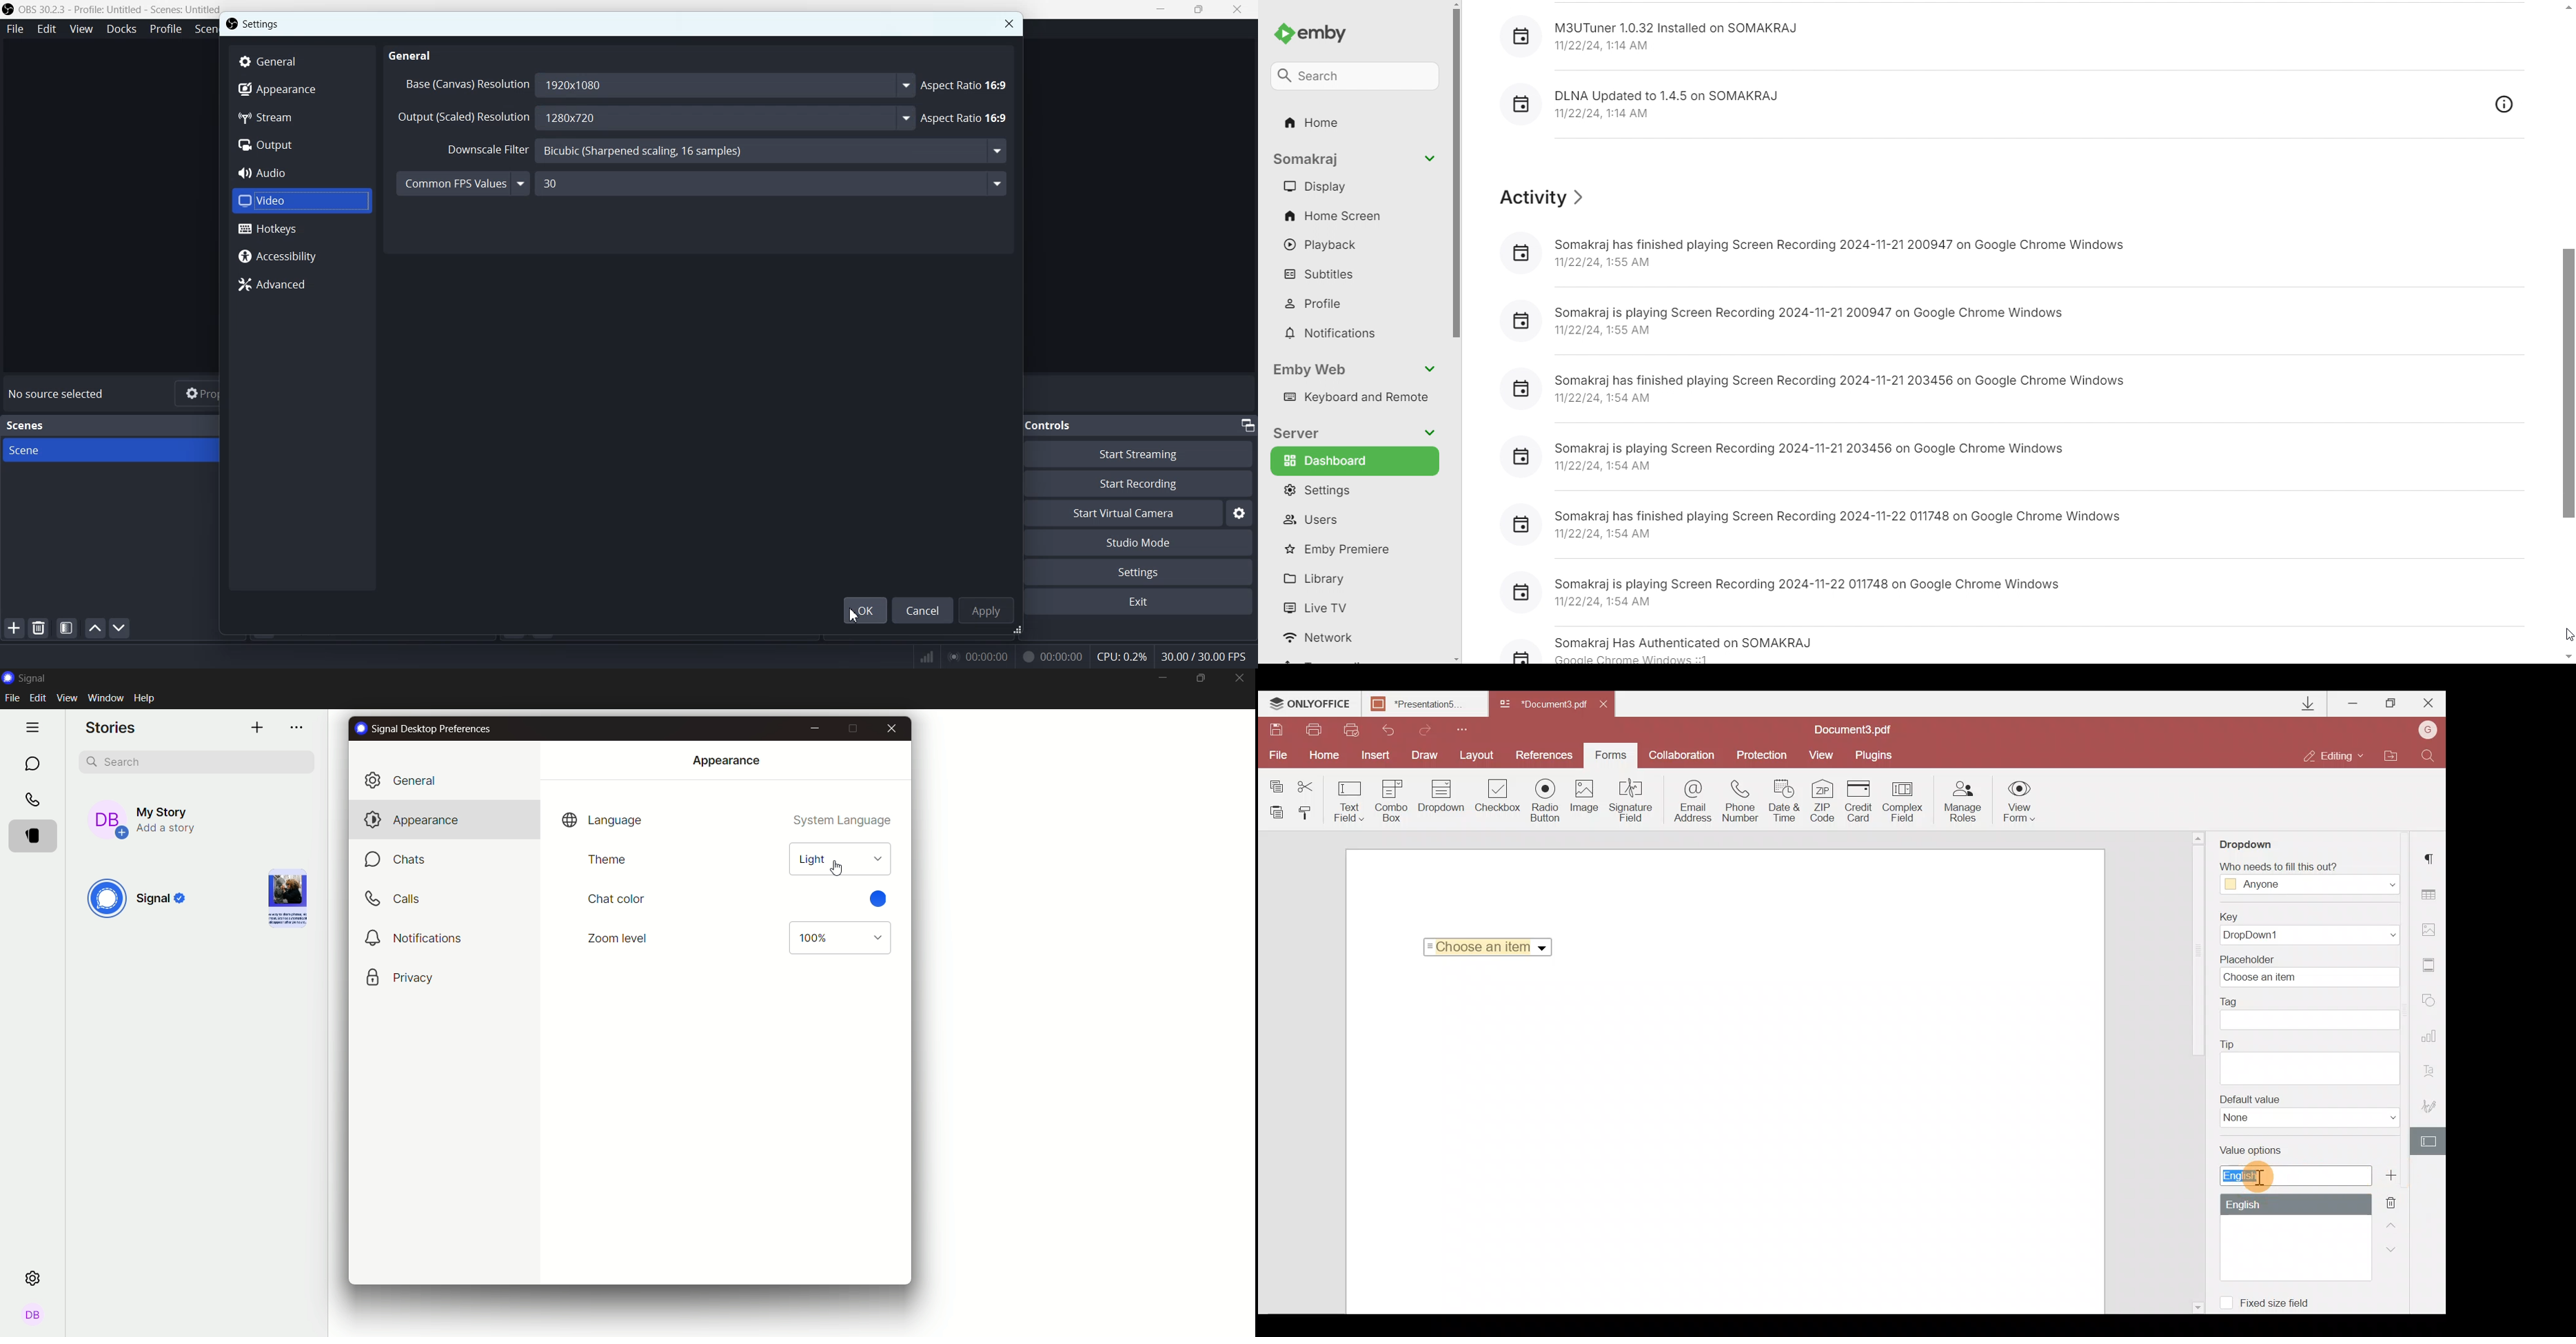 Image resolution: width=2576 pixels, height=1344 pixels. What do you see at coordinates (409, 779) in the screenshot?
I see `general` at bounding box center [409, 779].